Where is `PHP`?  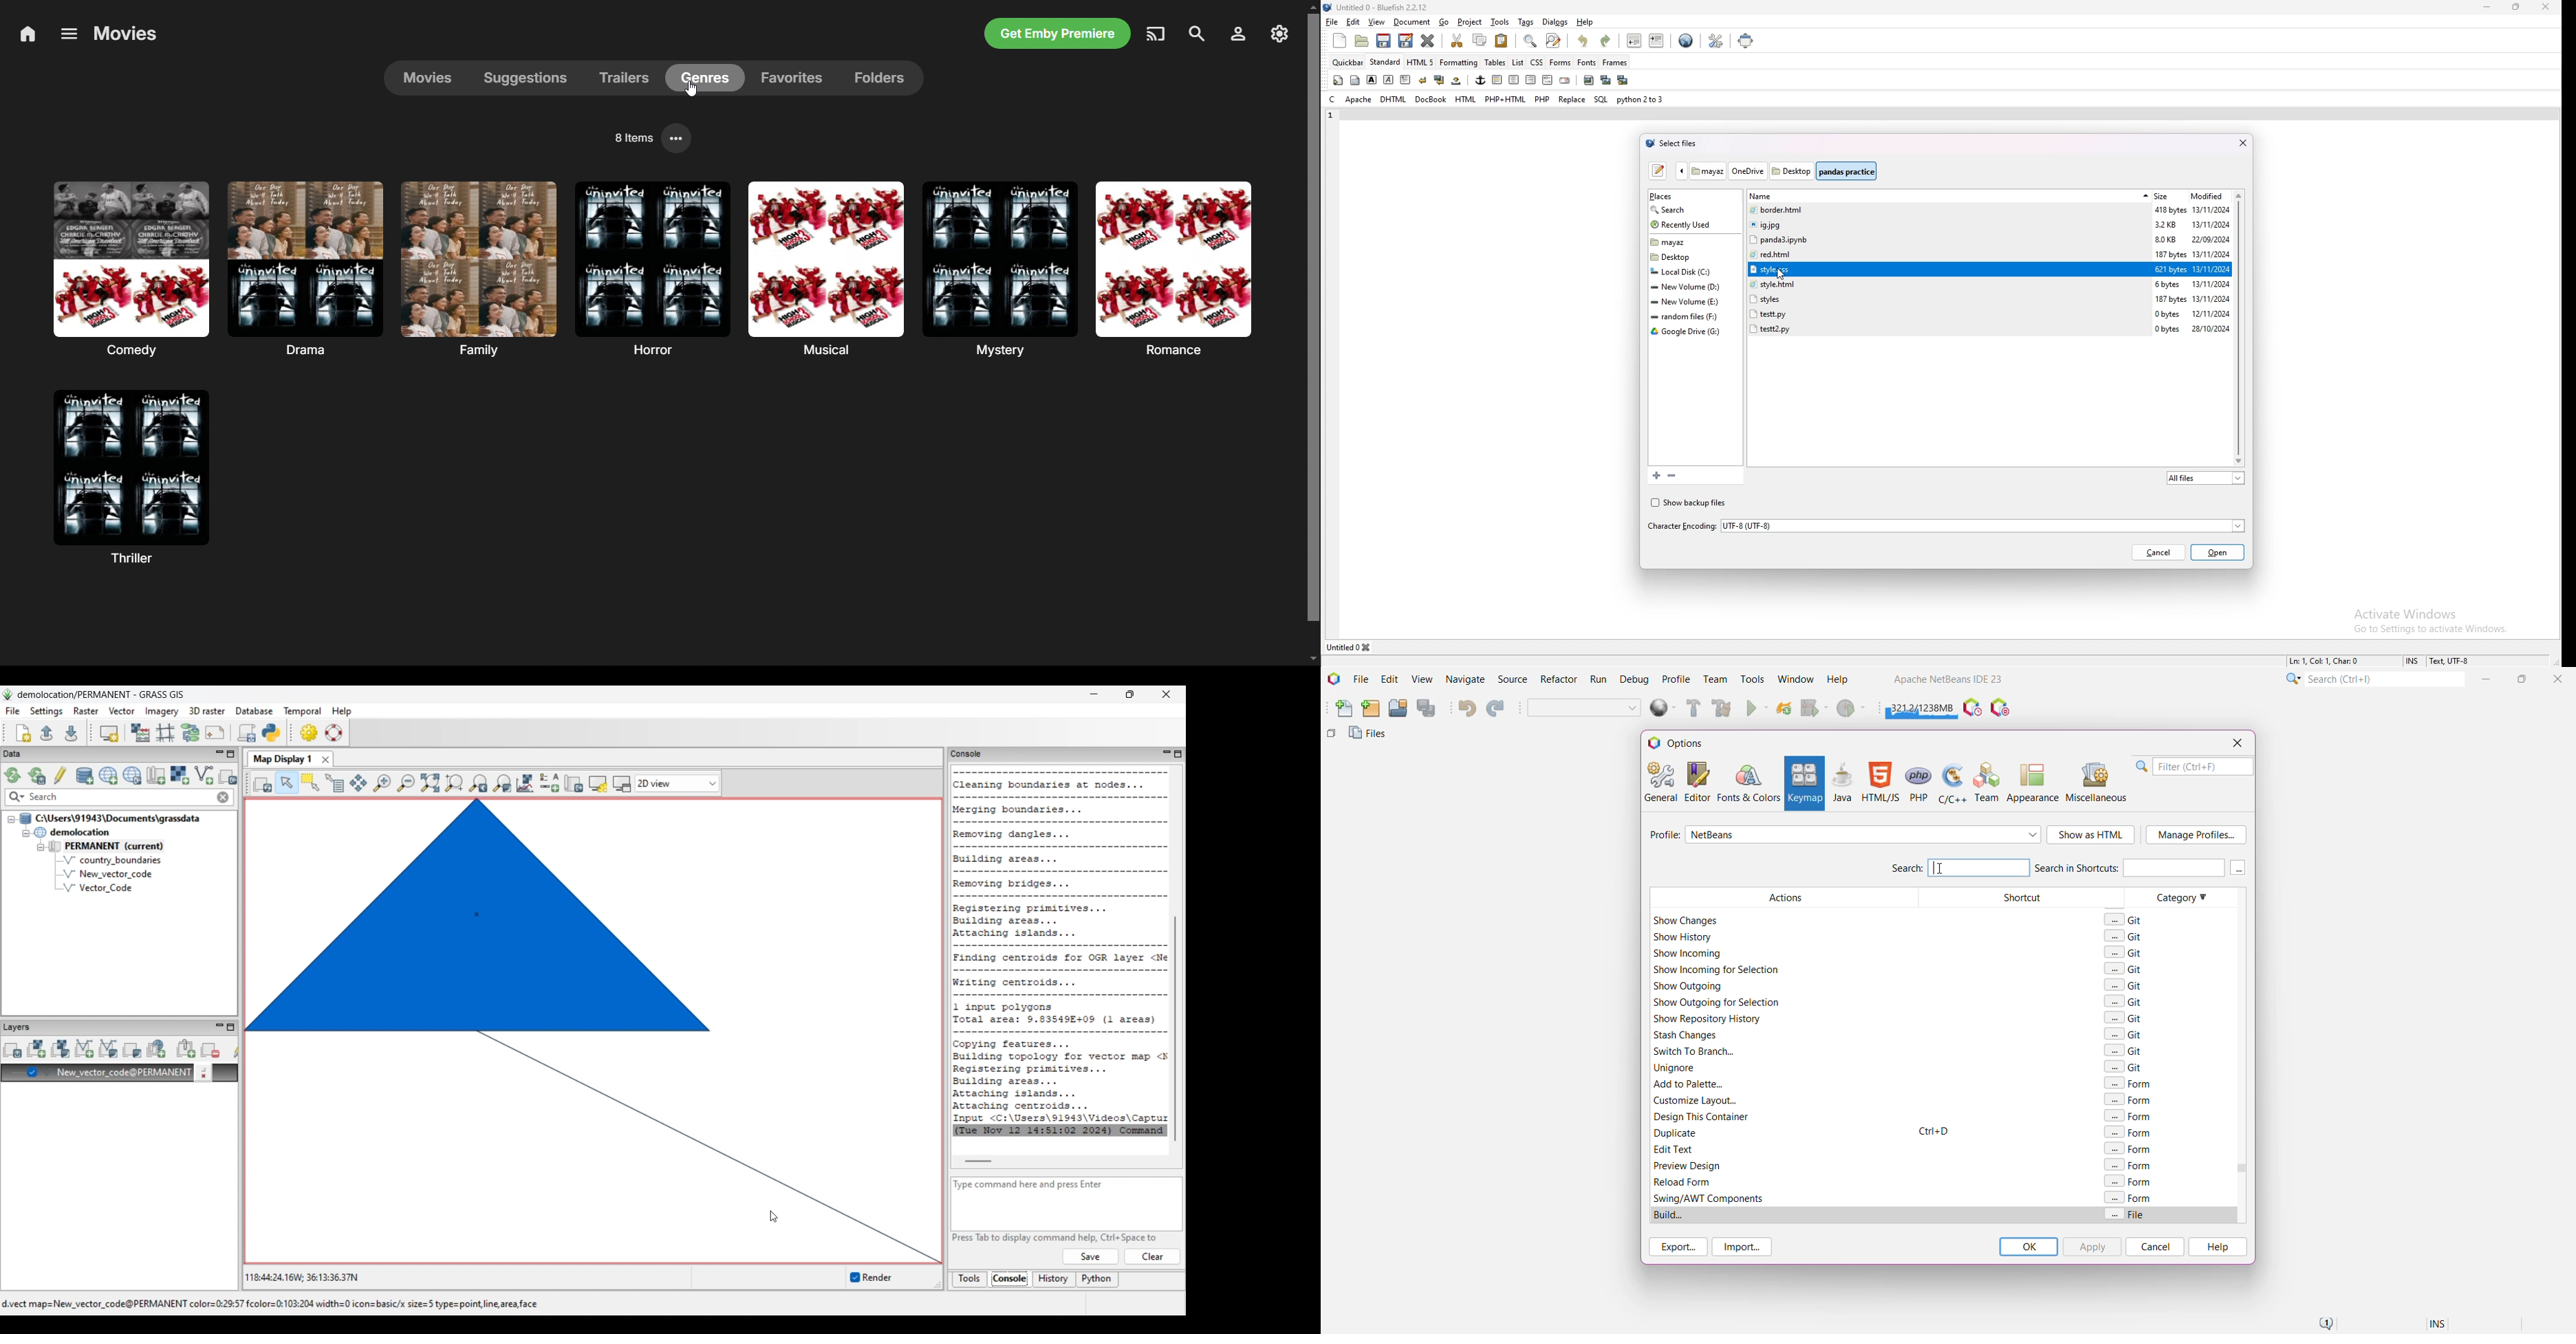 PHP is located at coordinates (1920, 782).